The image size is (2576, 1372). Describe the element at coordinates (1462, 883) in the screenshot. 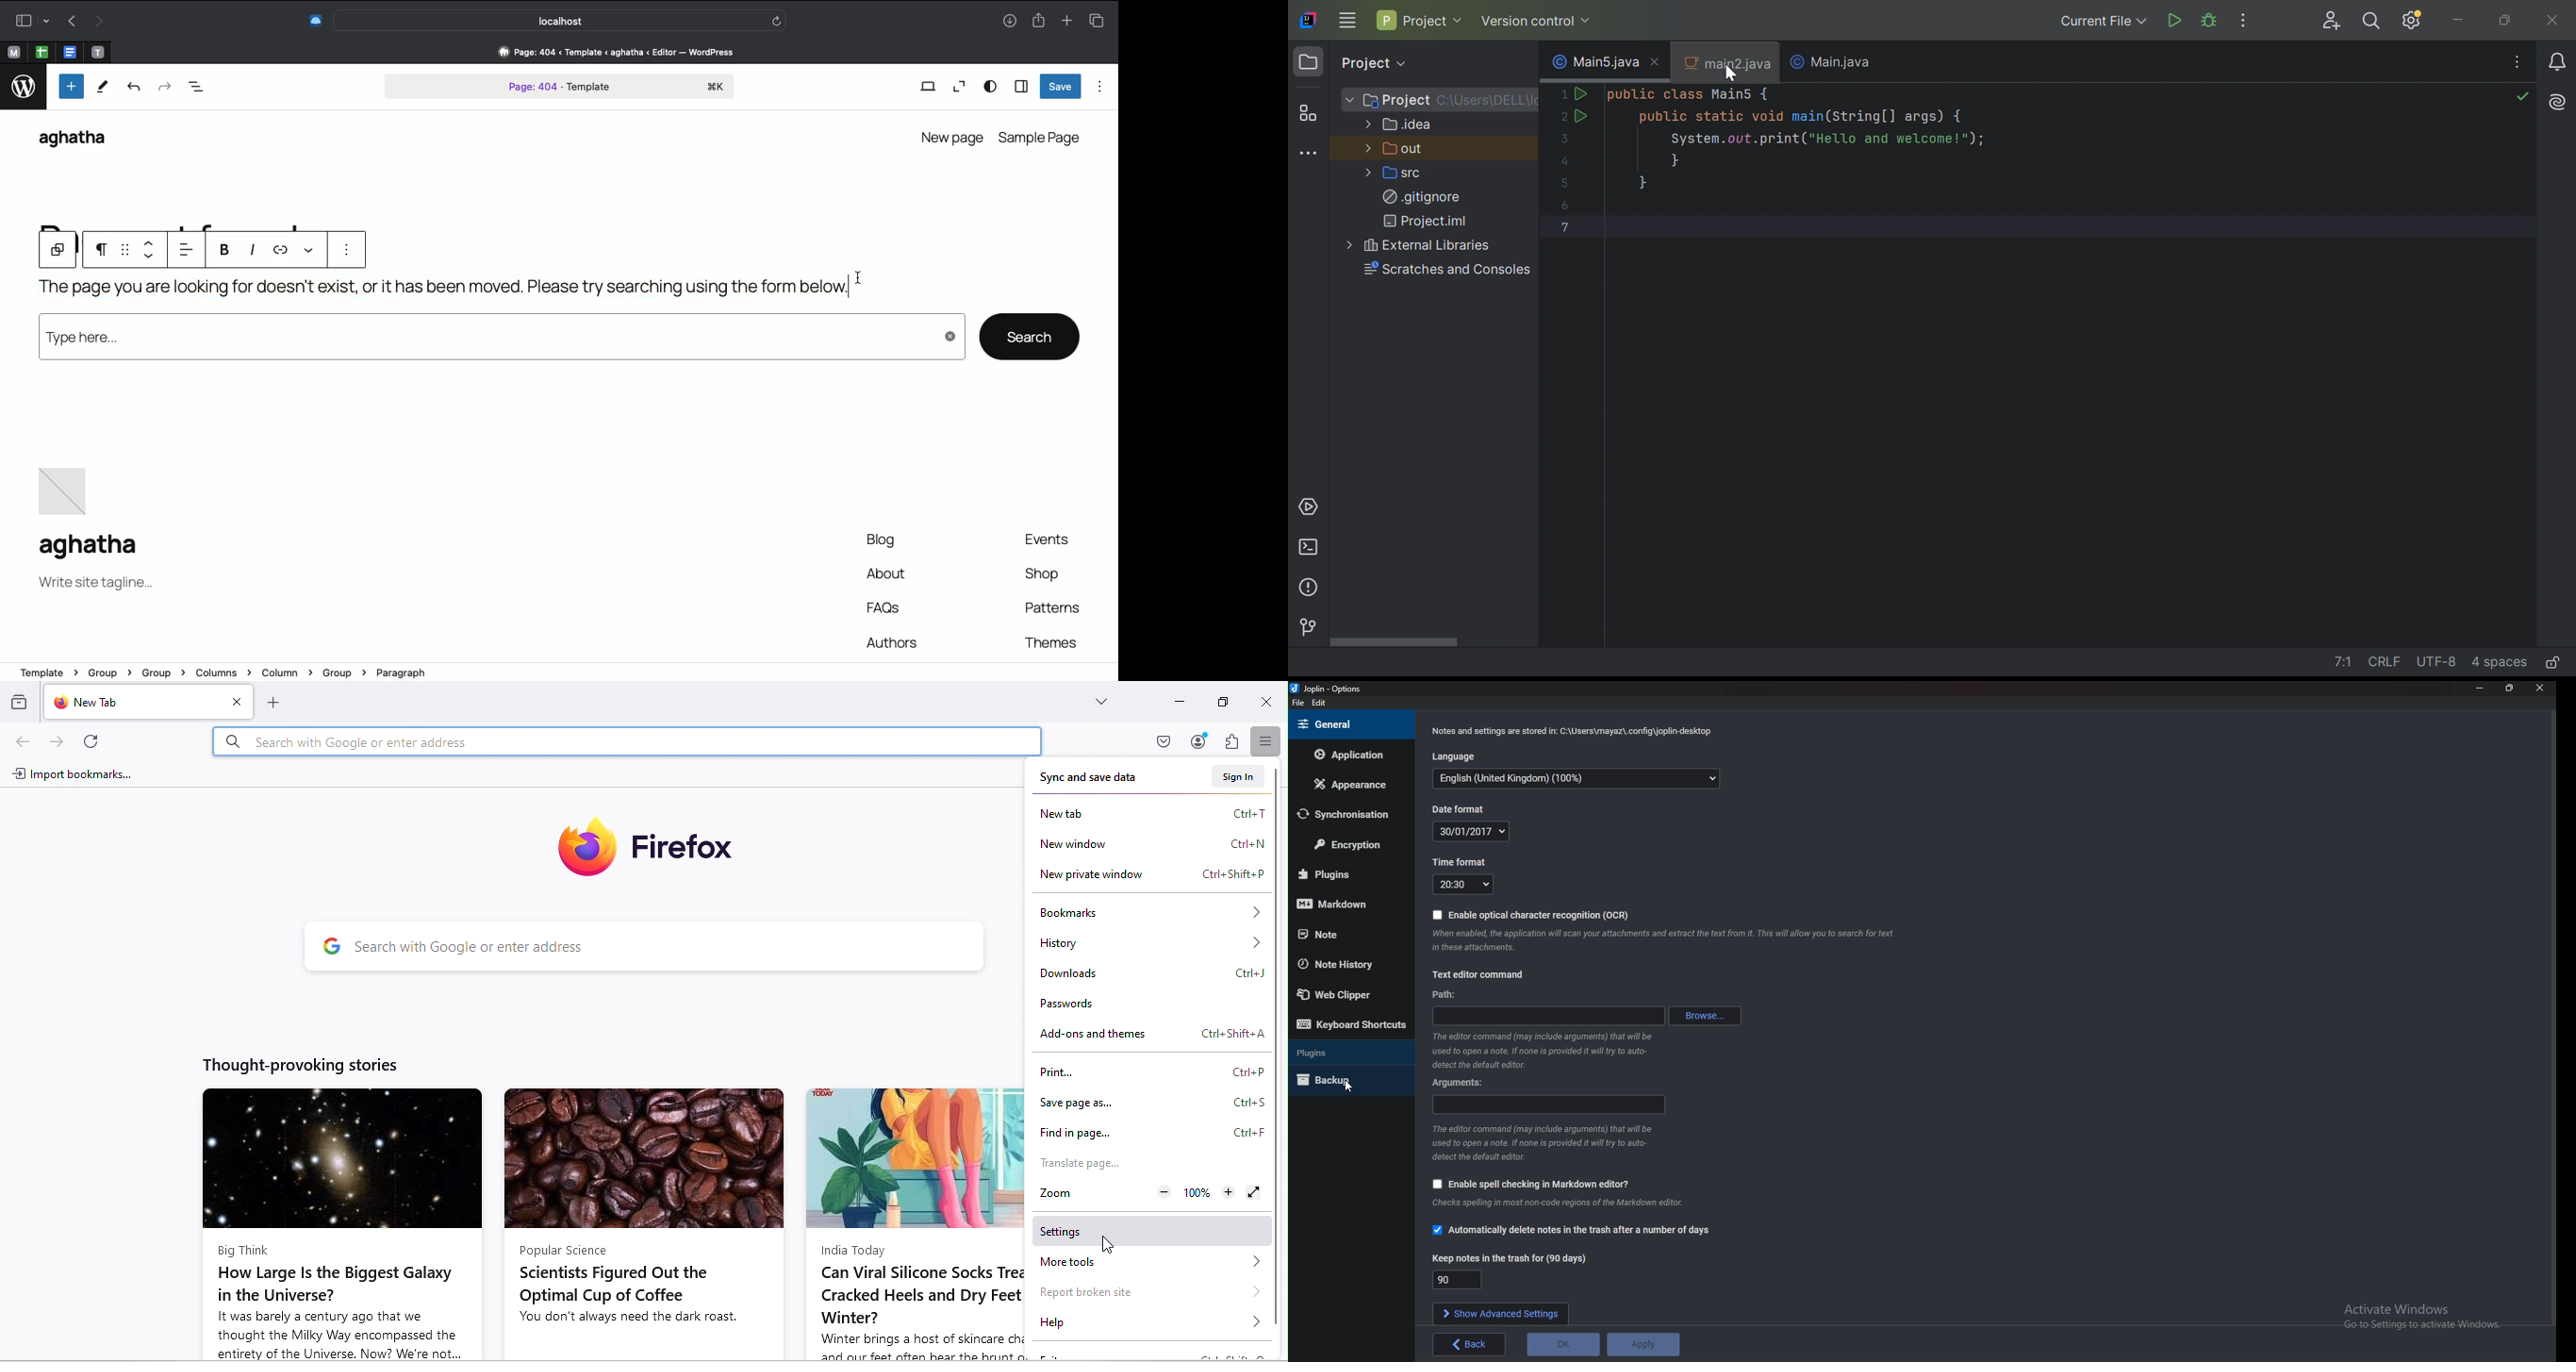

I see `Time format` at that location.